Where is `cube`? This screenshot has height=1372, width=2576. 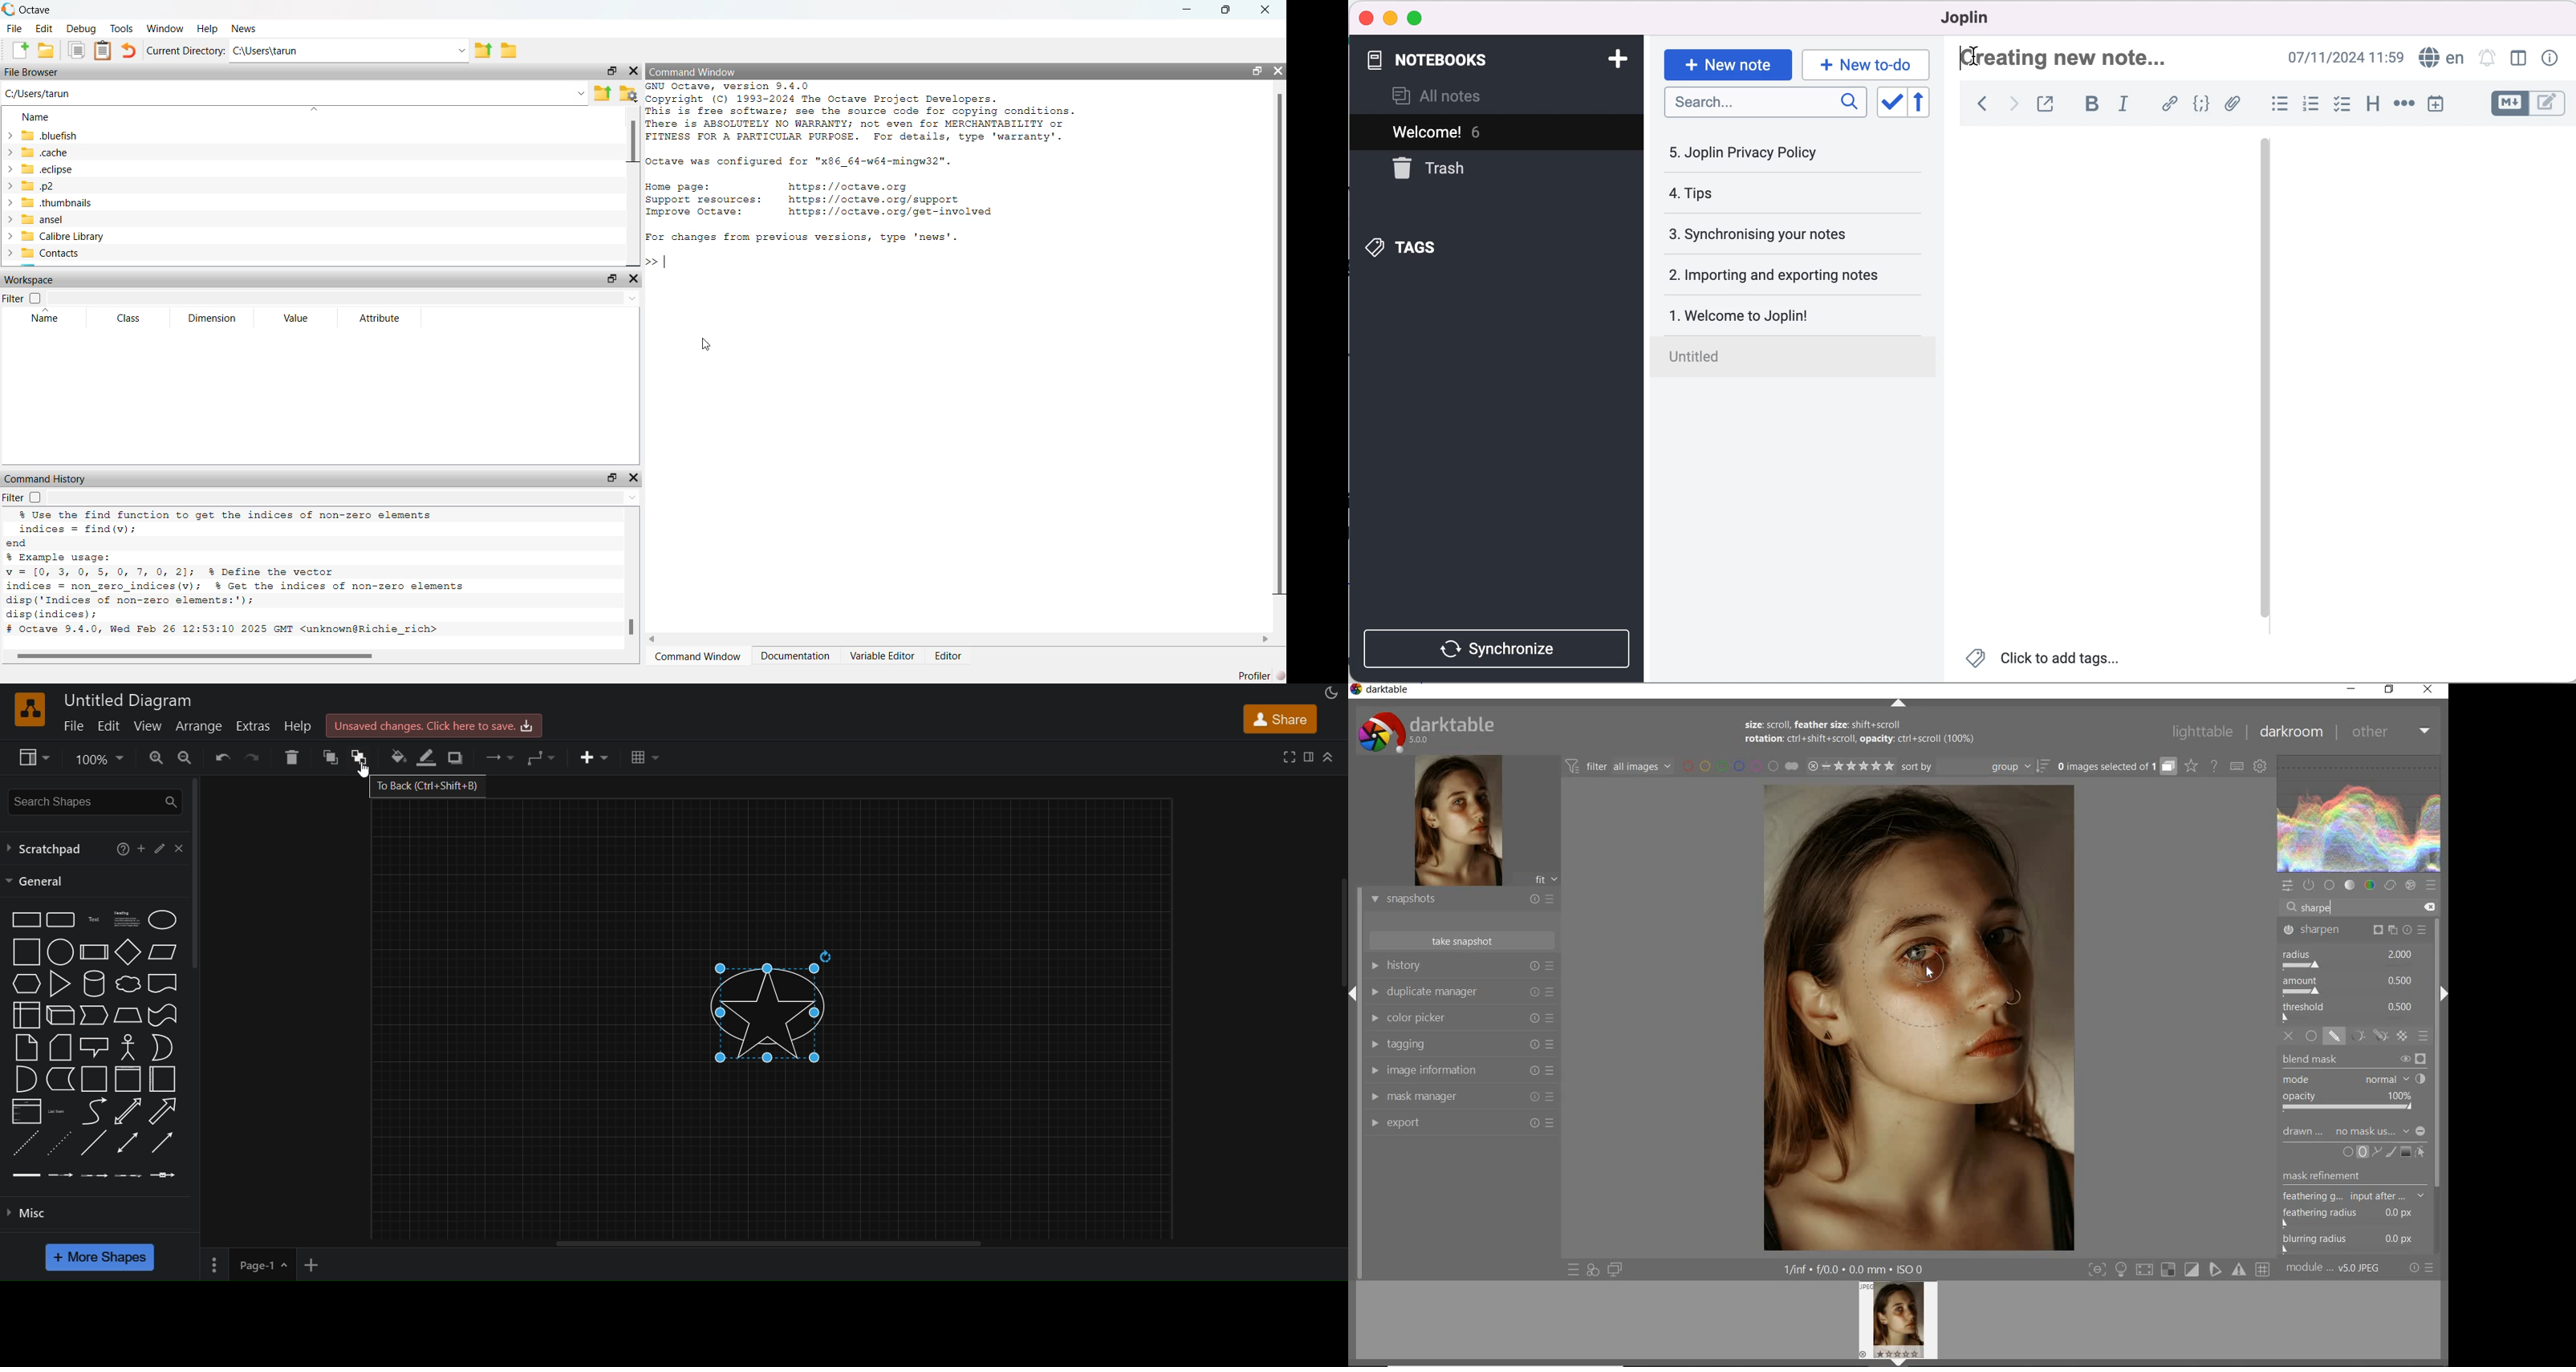
cube is located at coordinates (60, 1015).